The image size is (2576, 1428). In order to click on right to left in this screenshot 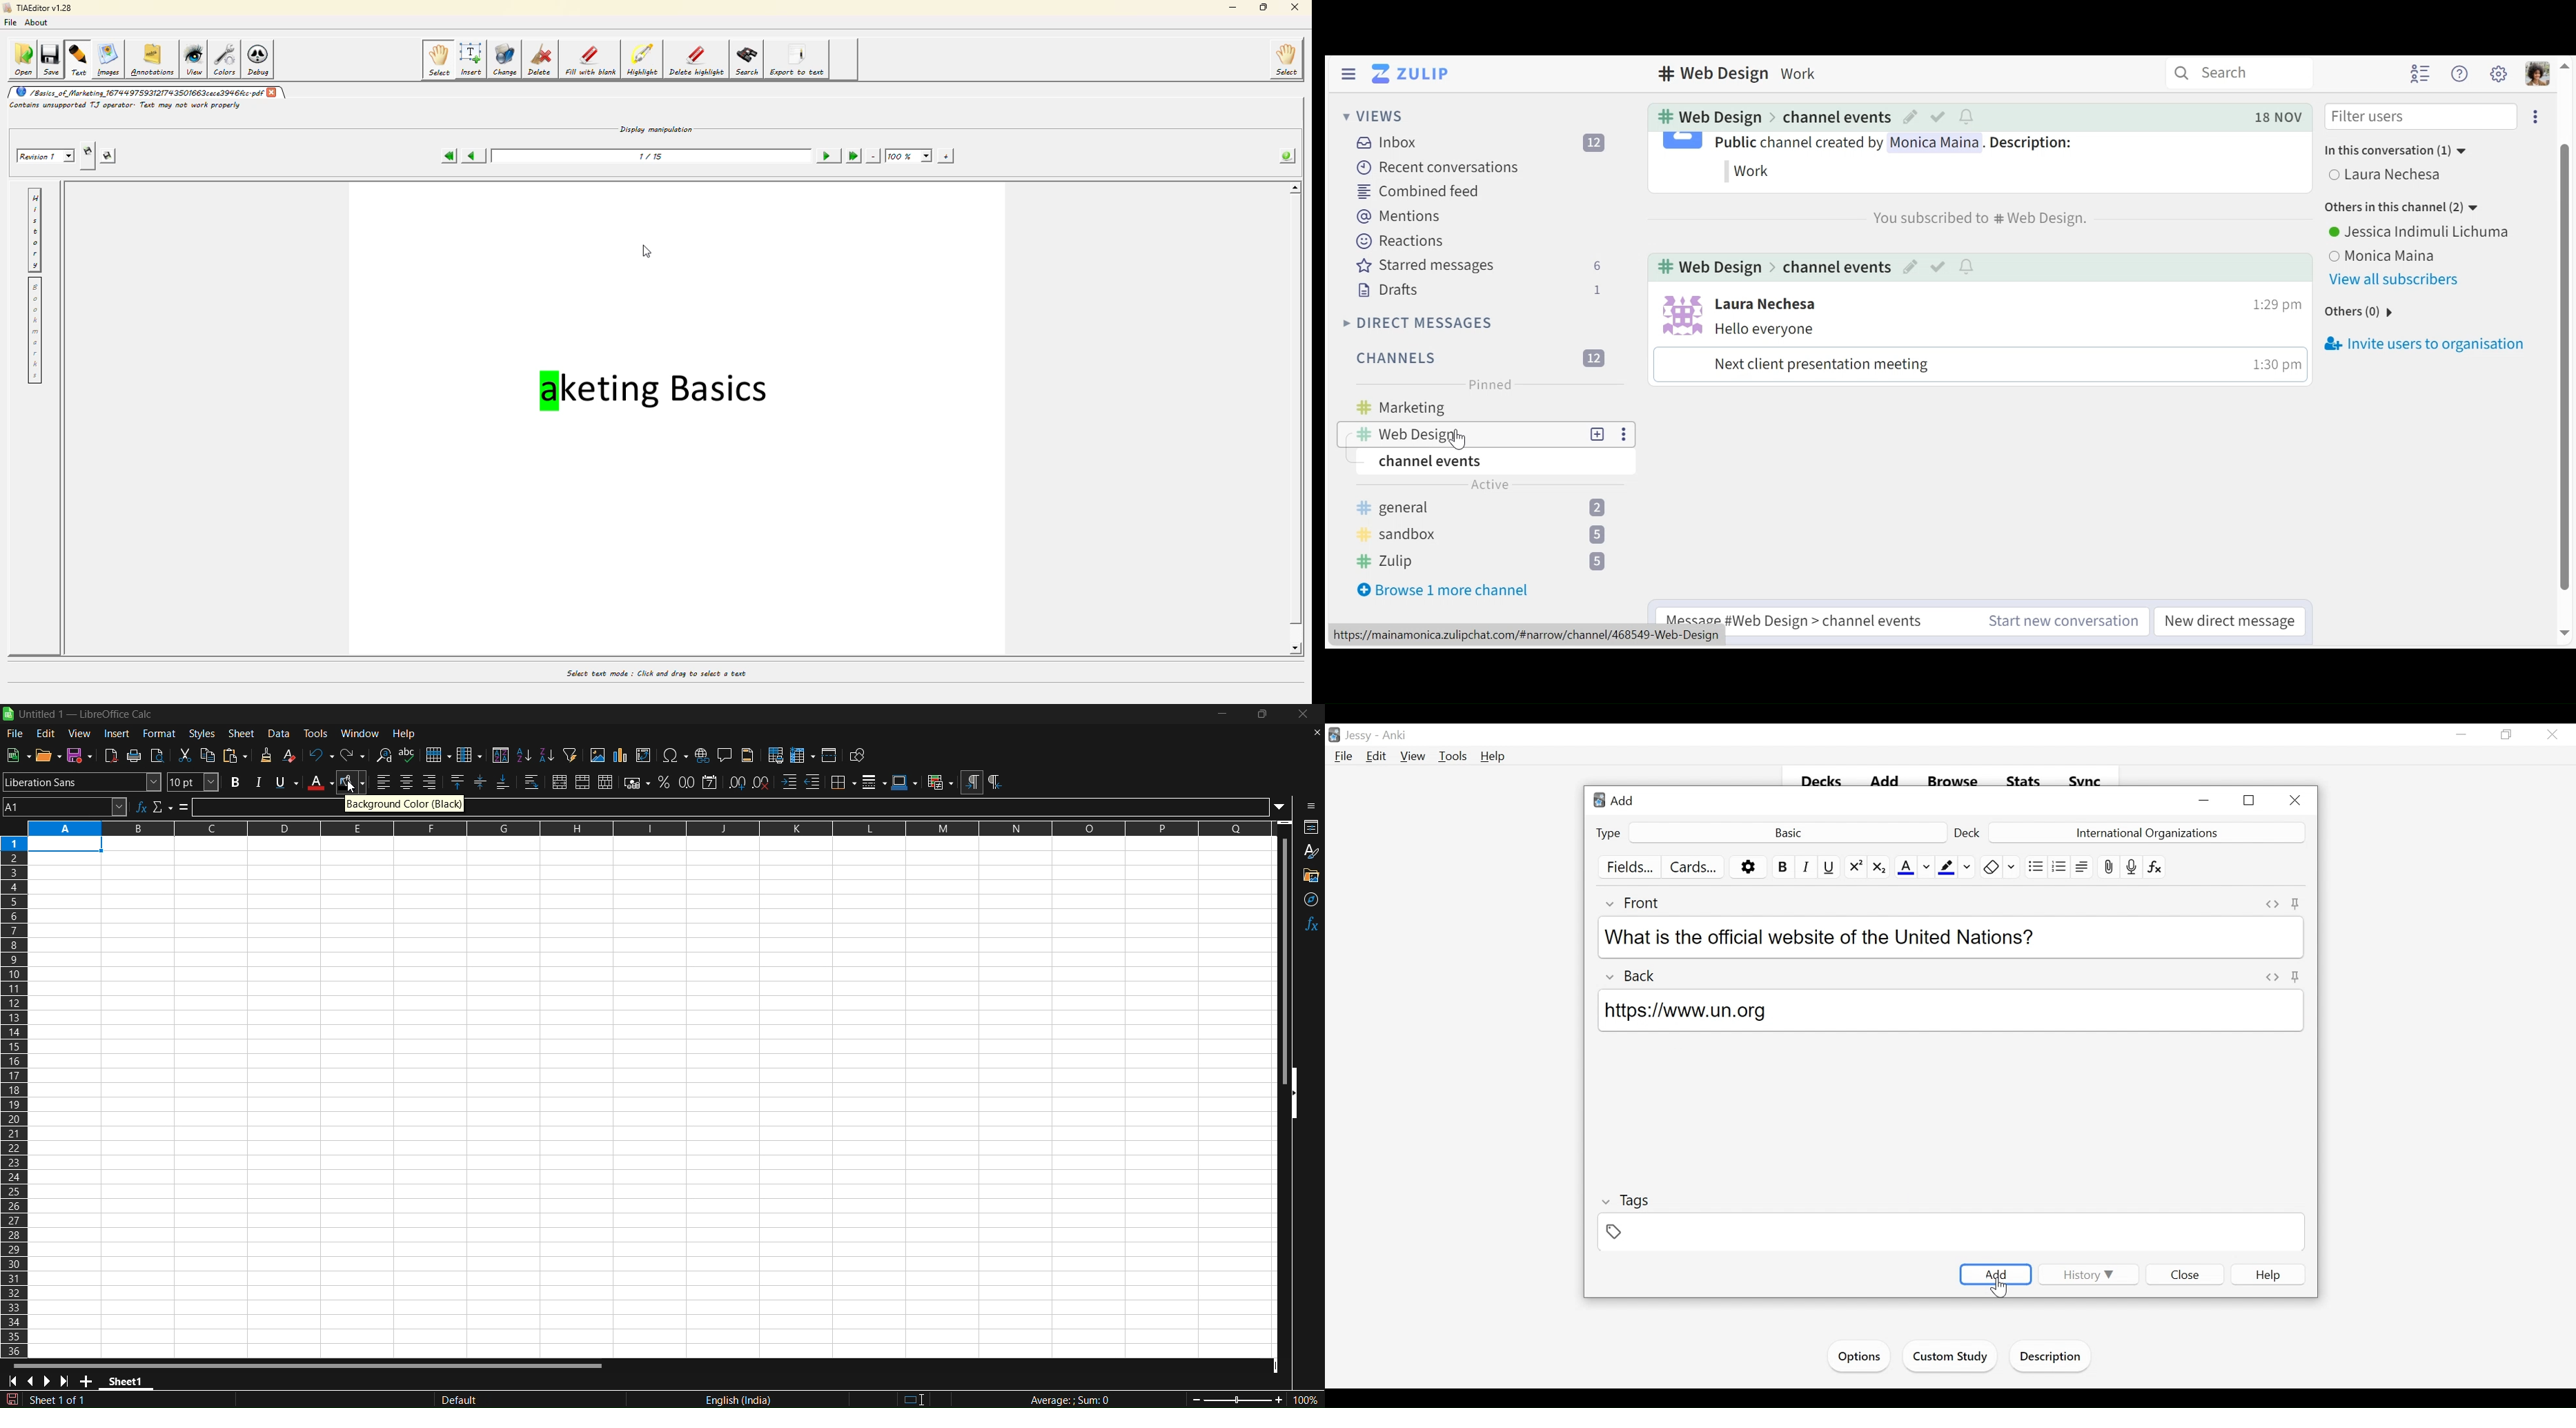, I will do `click(999, 781)`.